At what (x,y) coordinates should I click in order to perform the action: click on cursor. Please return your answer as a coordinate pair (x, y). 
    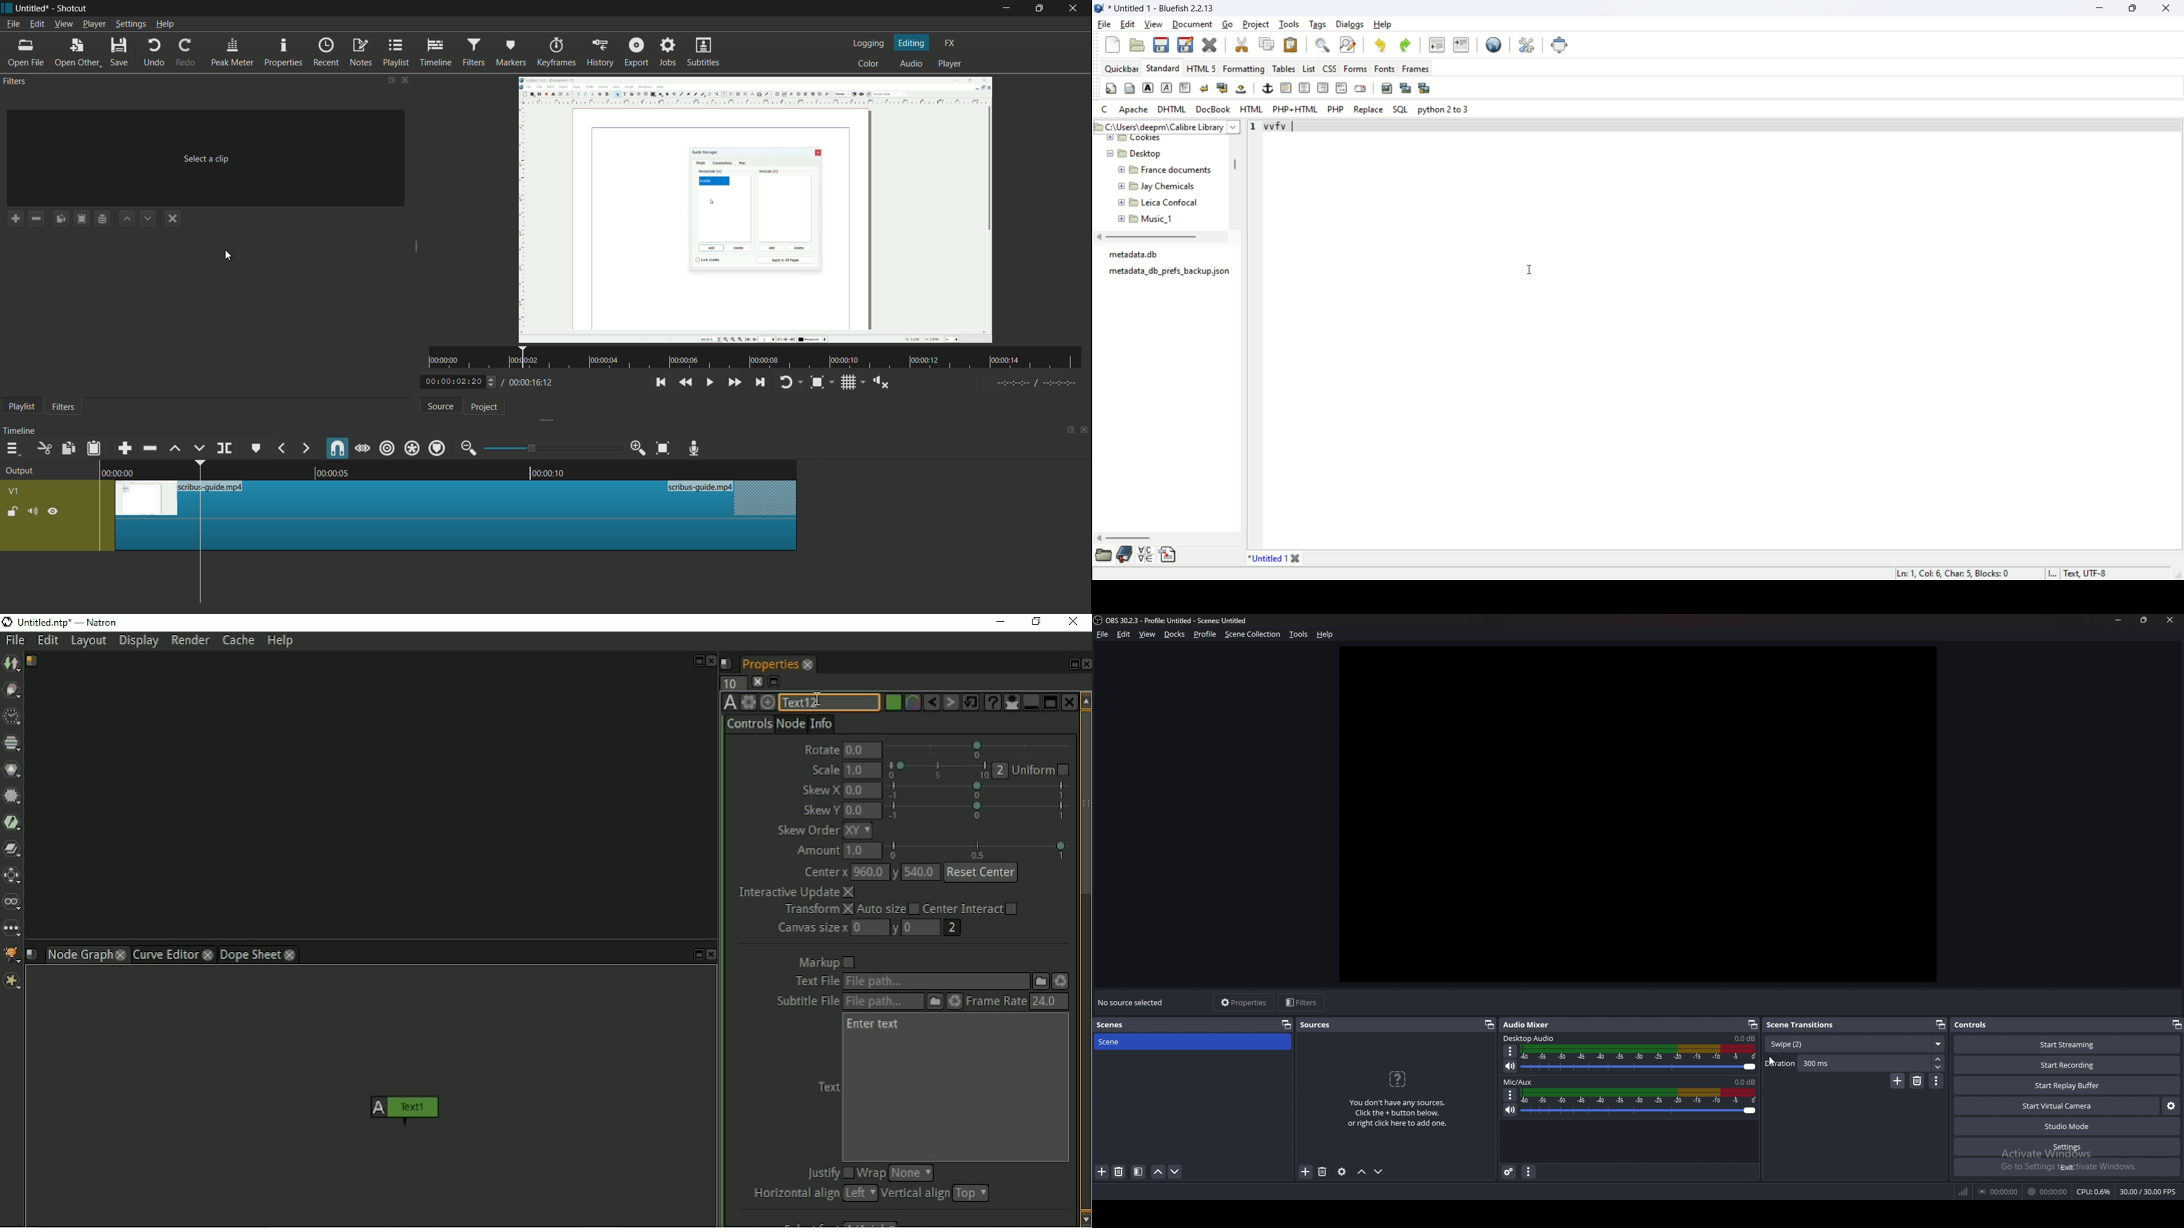
    Looking at the image, I should click on (1772, 1063).